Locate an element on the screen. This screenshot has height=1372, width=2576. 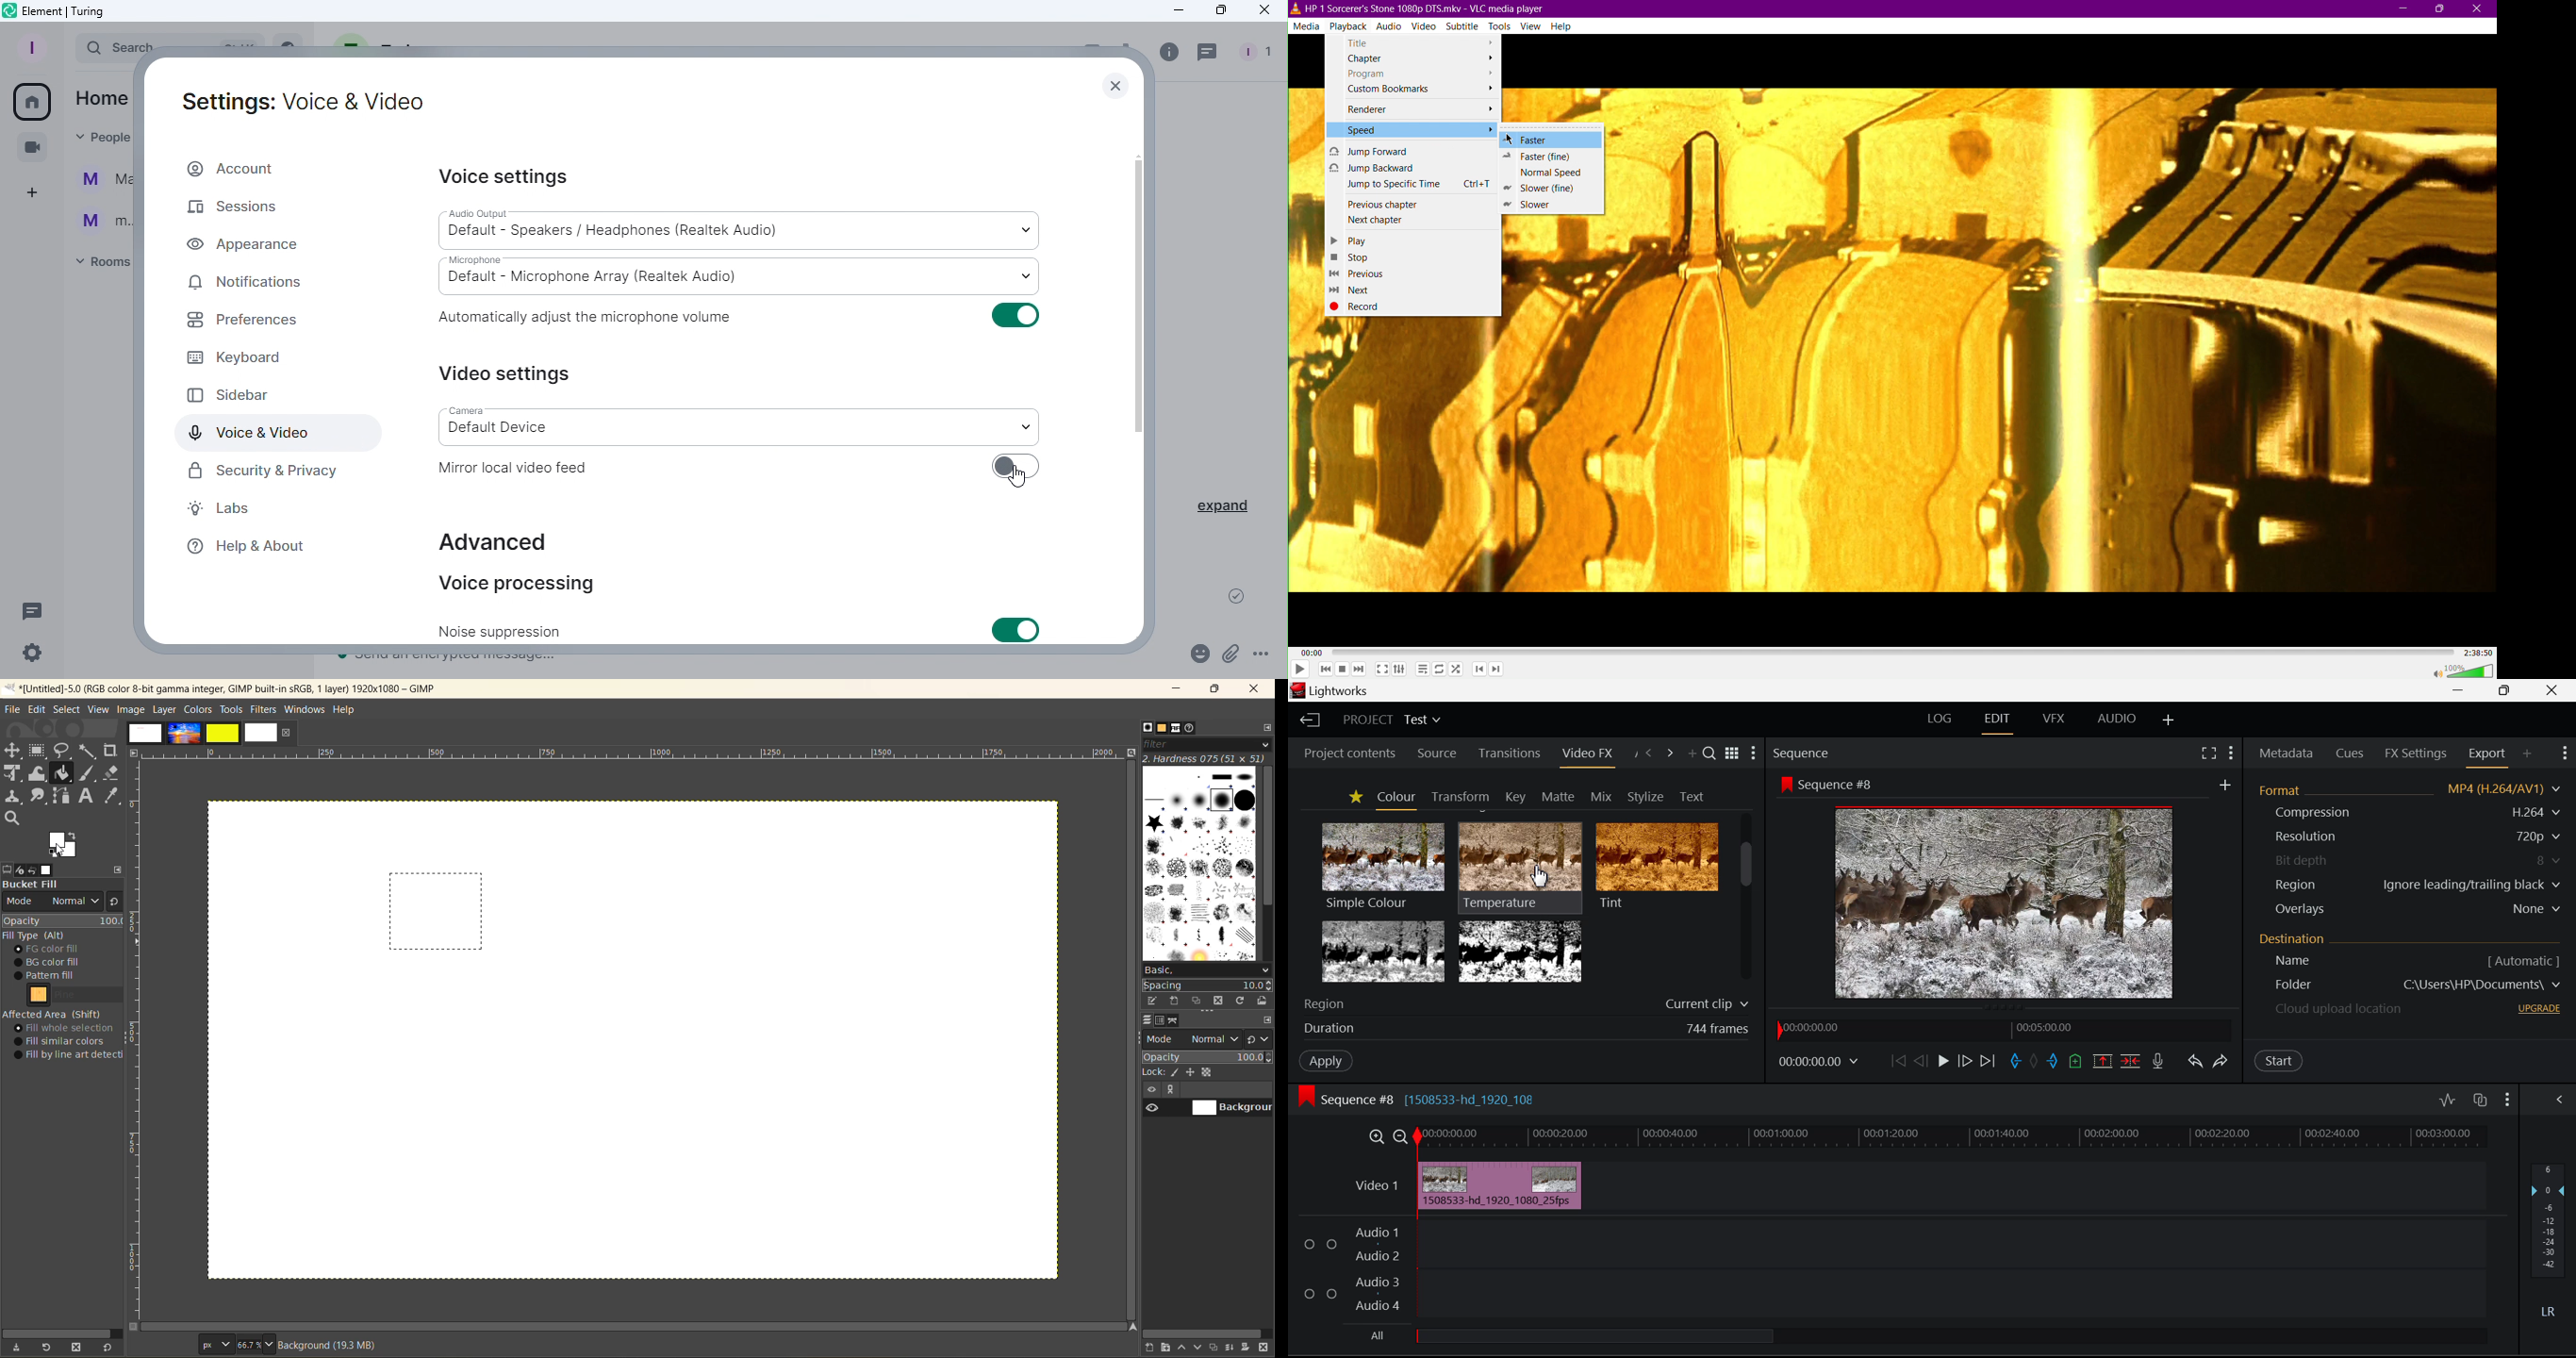
fill similar colors is located at coordinates (64, 1041).